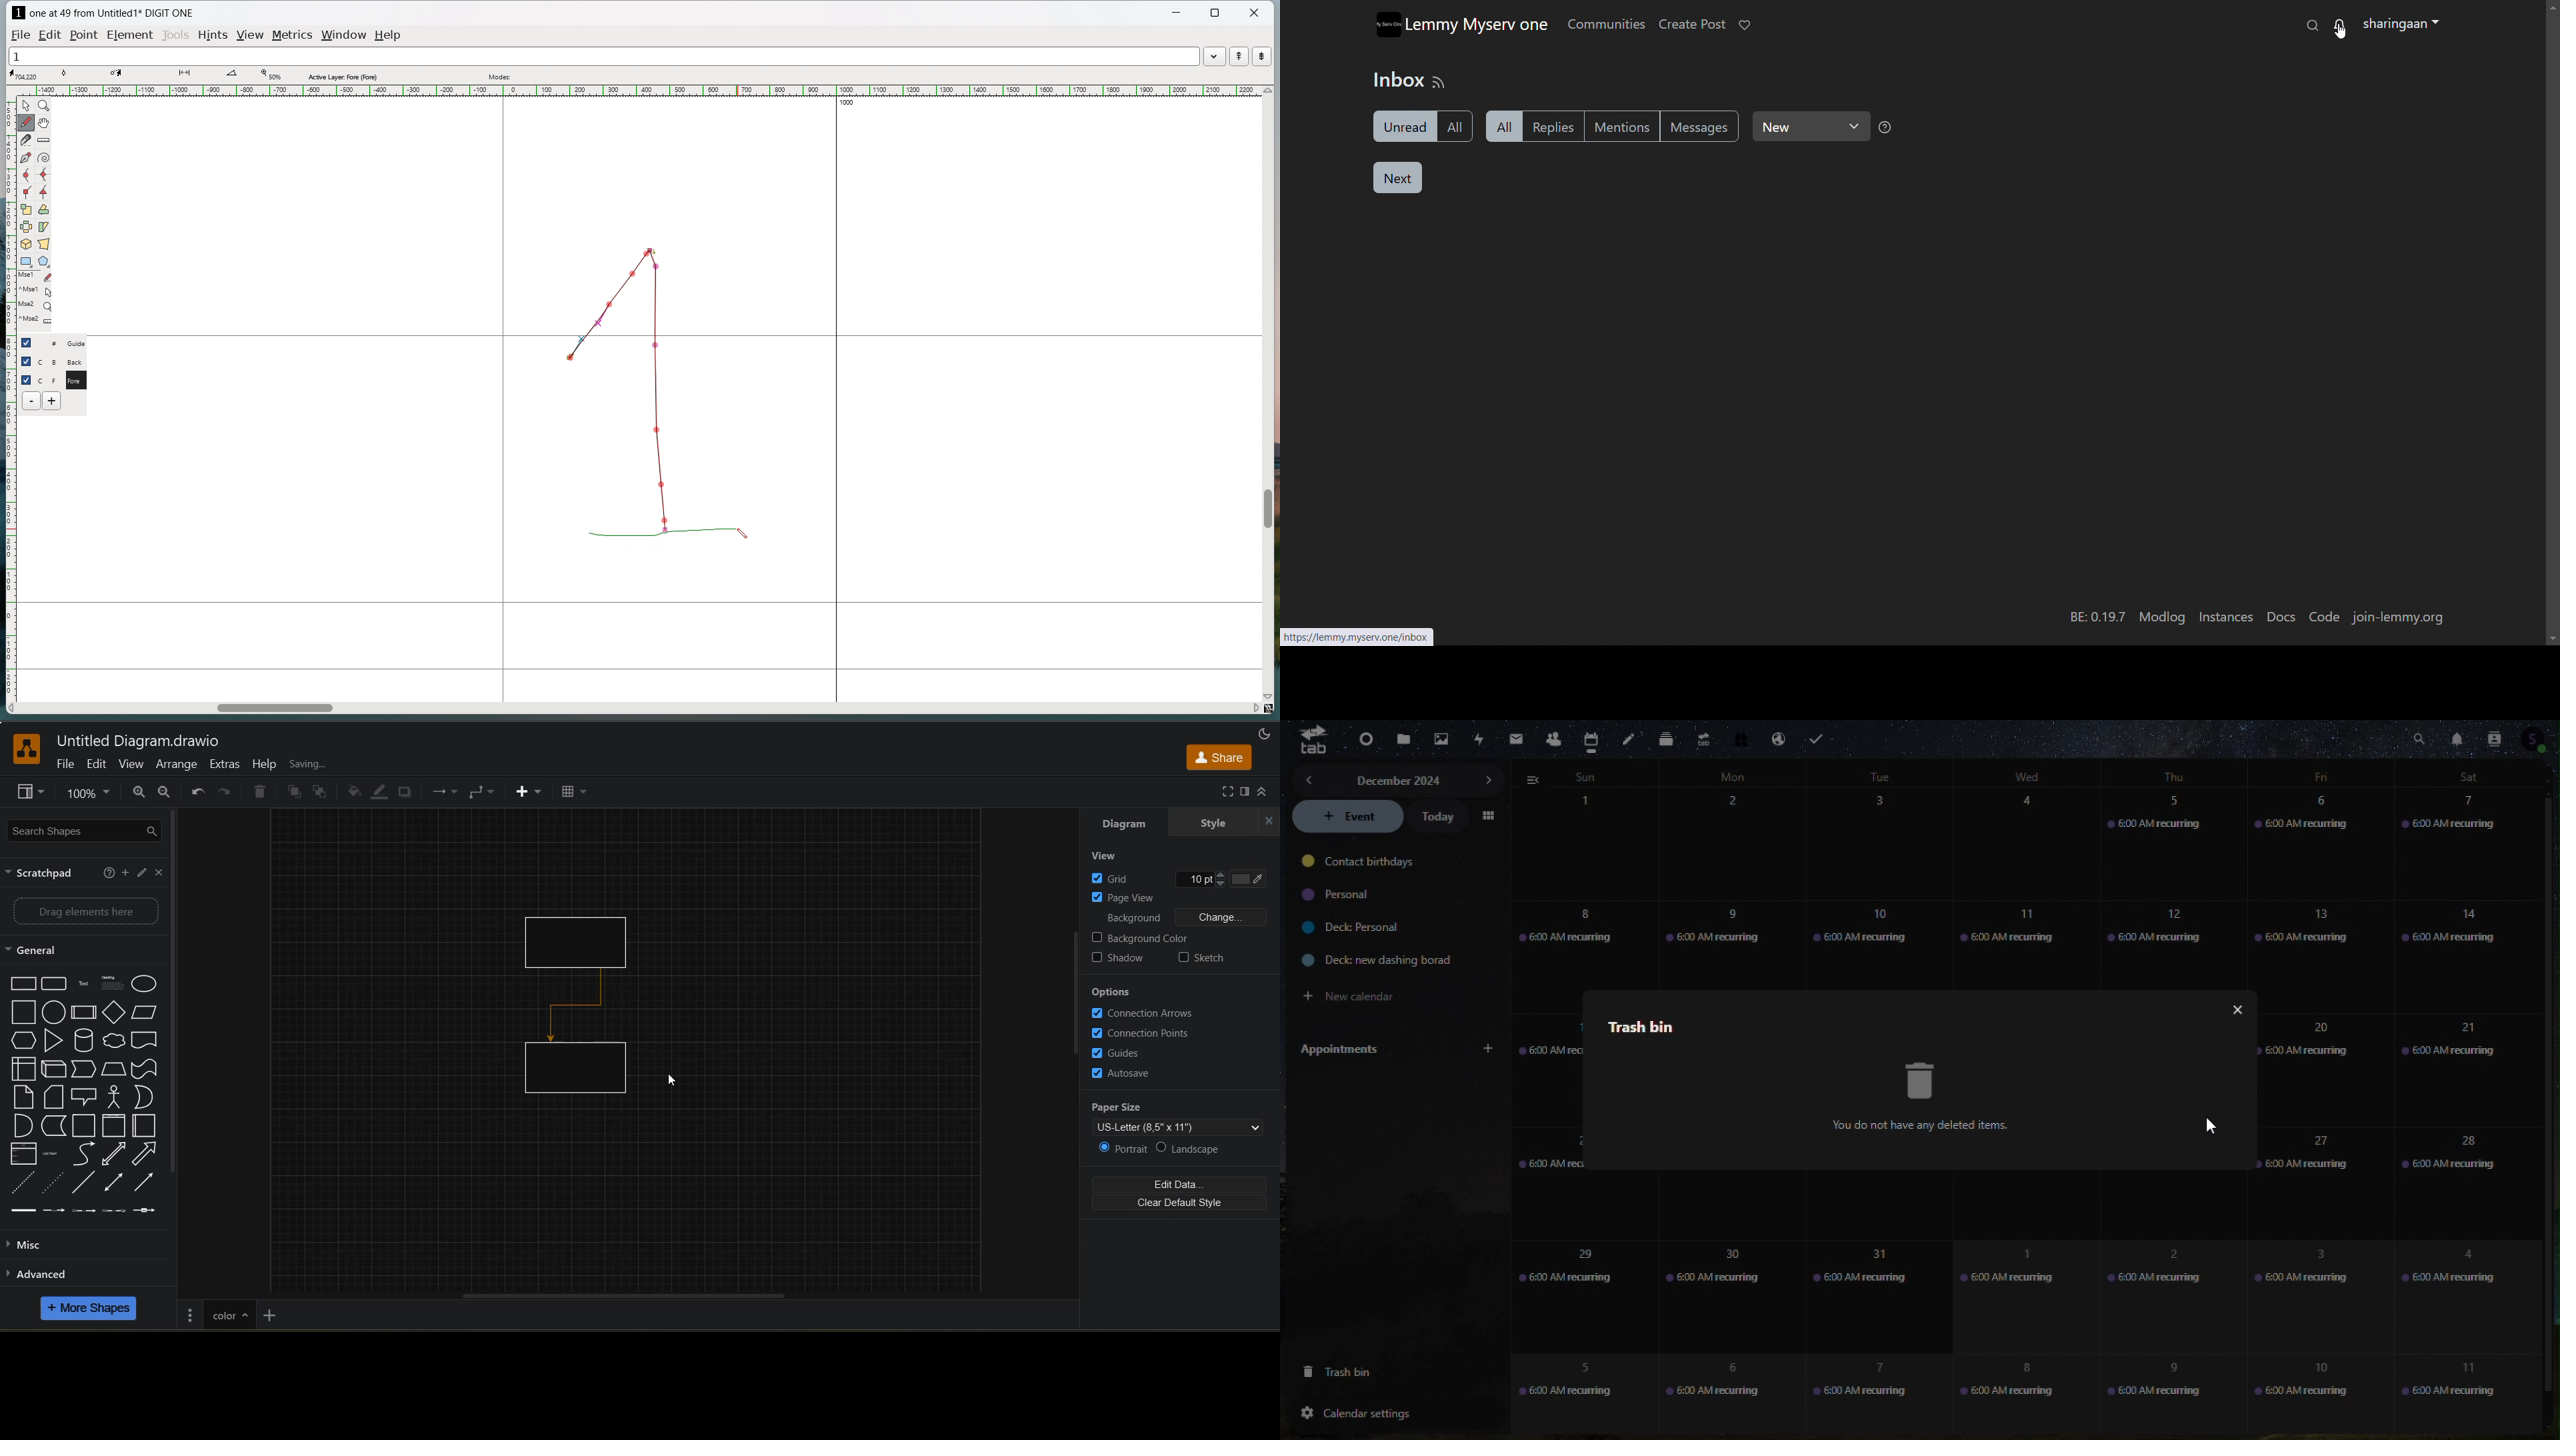  What do you see at coordinates (1239, 56) in the screenshot?
I see `show the previous word in the word list` at bounding box center [1239, 56].